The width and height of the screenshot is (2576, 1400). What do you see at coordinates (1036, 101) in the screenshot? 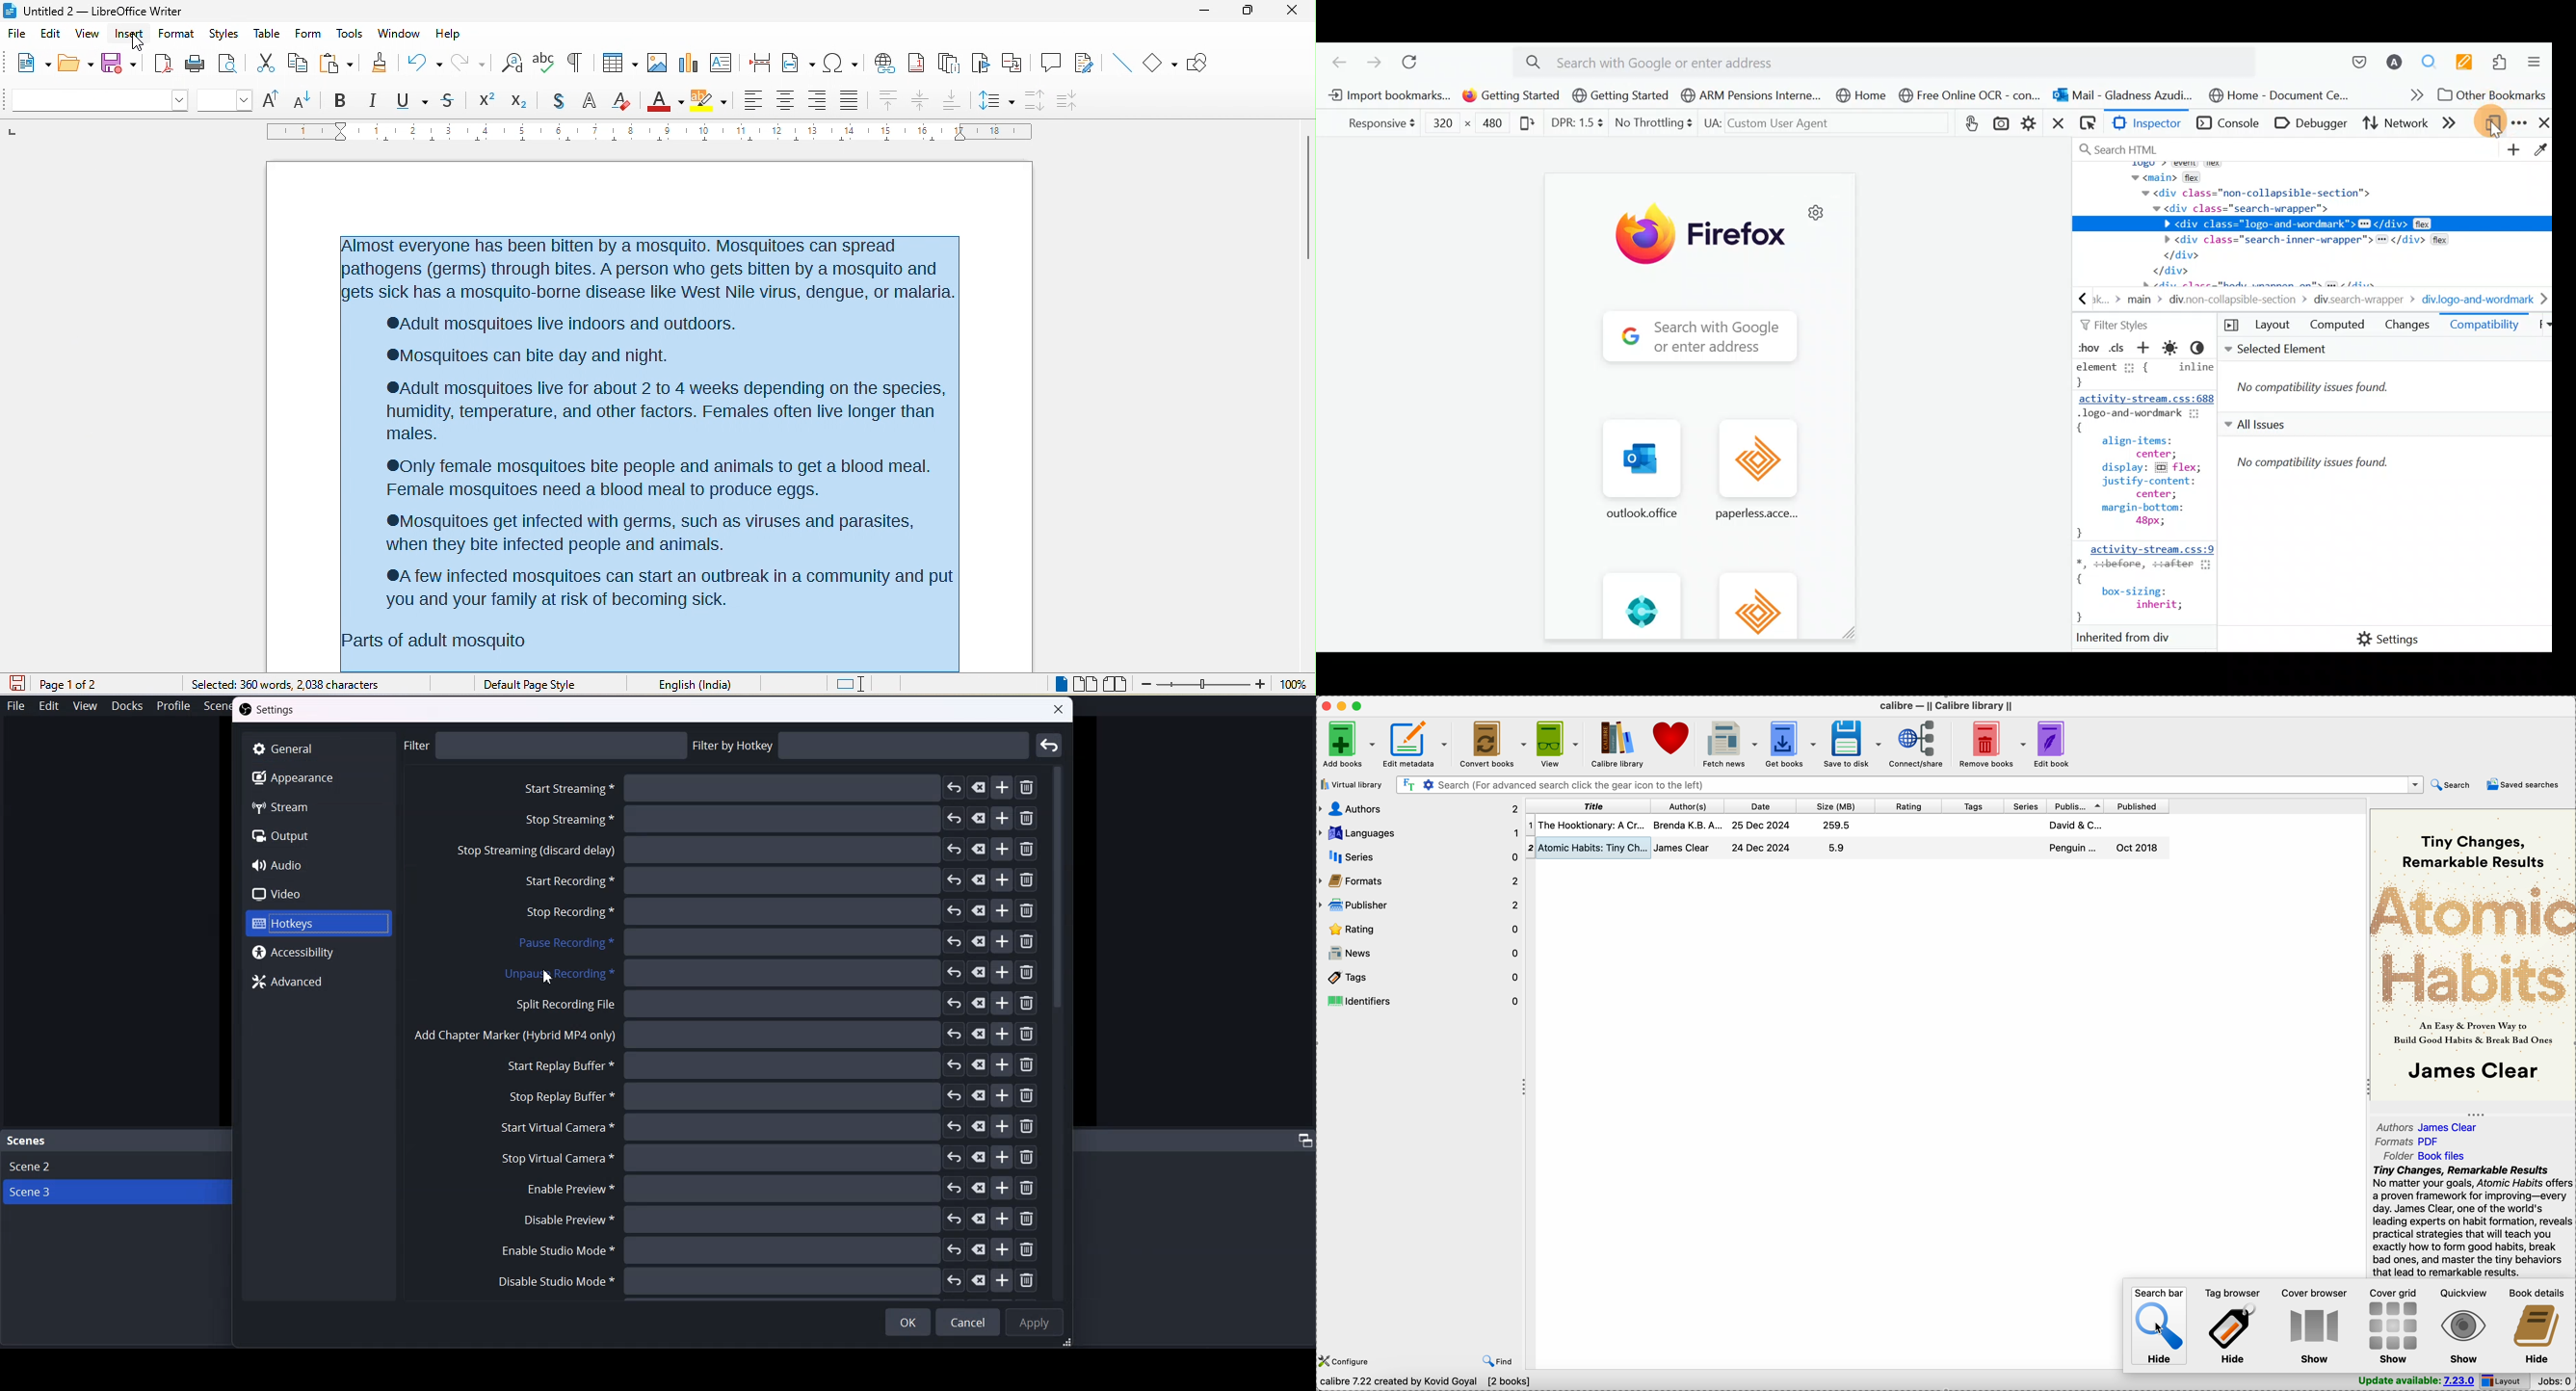
I see `increase paragraph spacing` at bounding box center [1036, 101].